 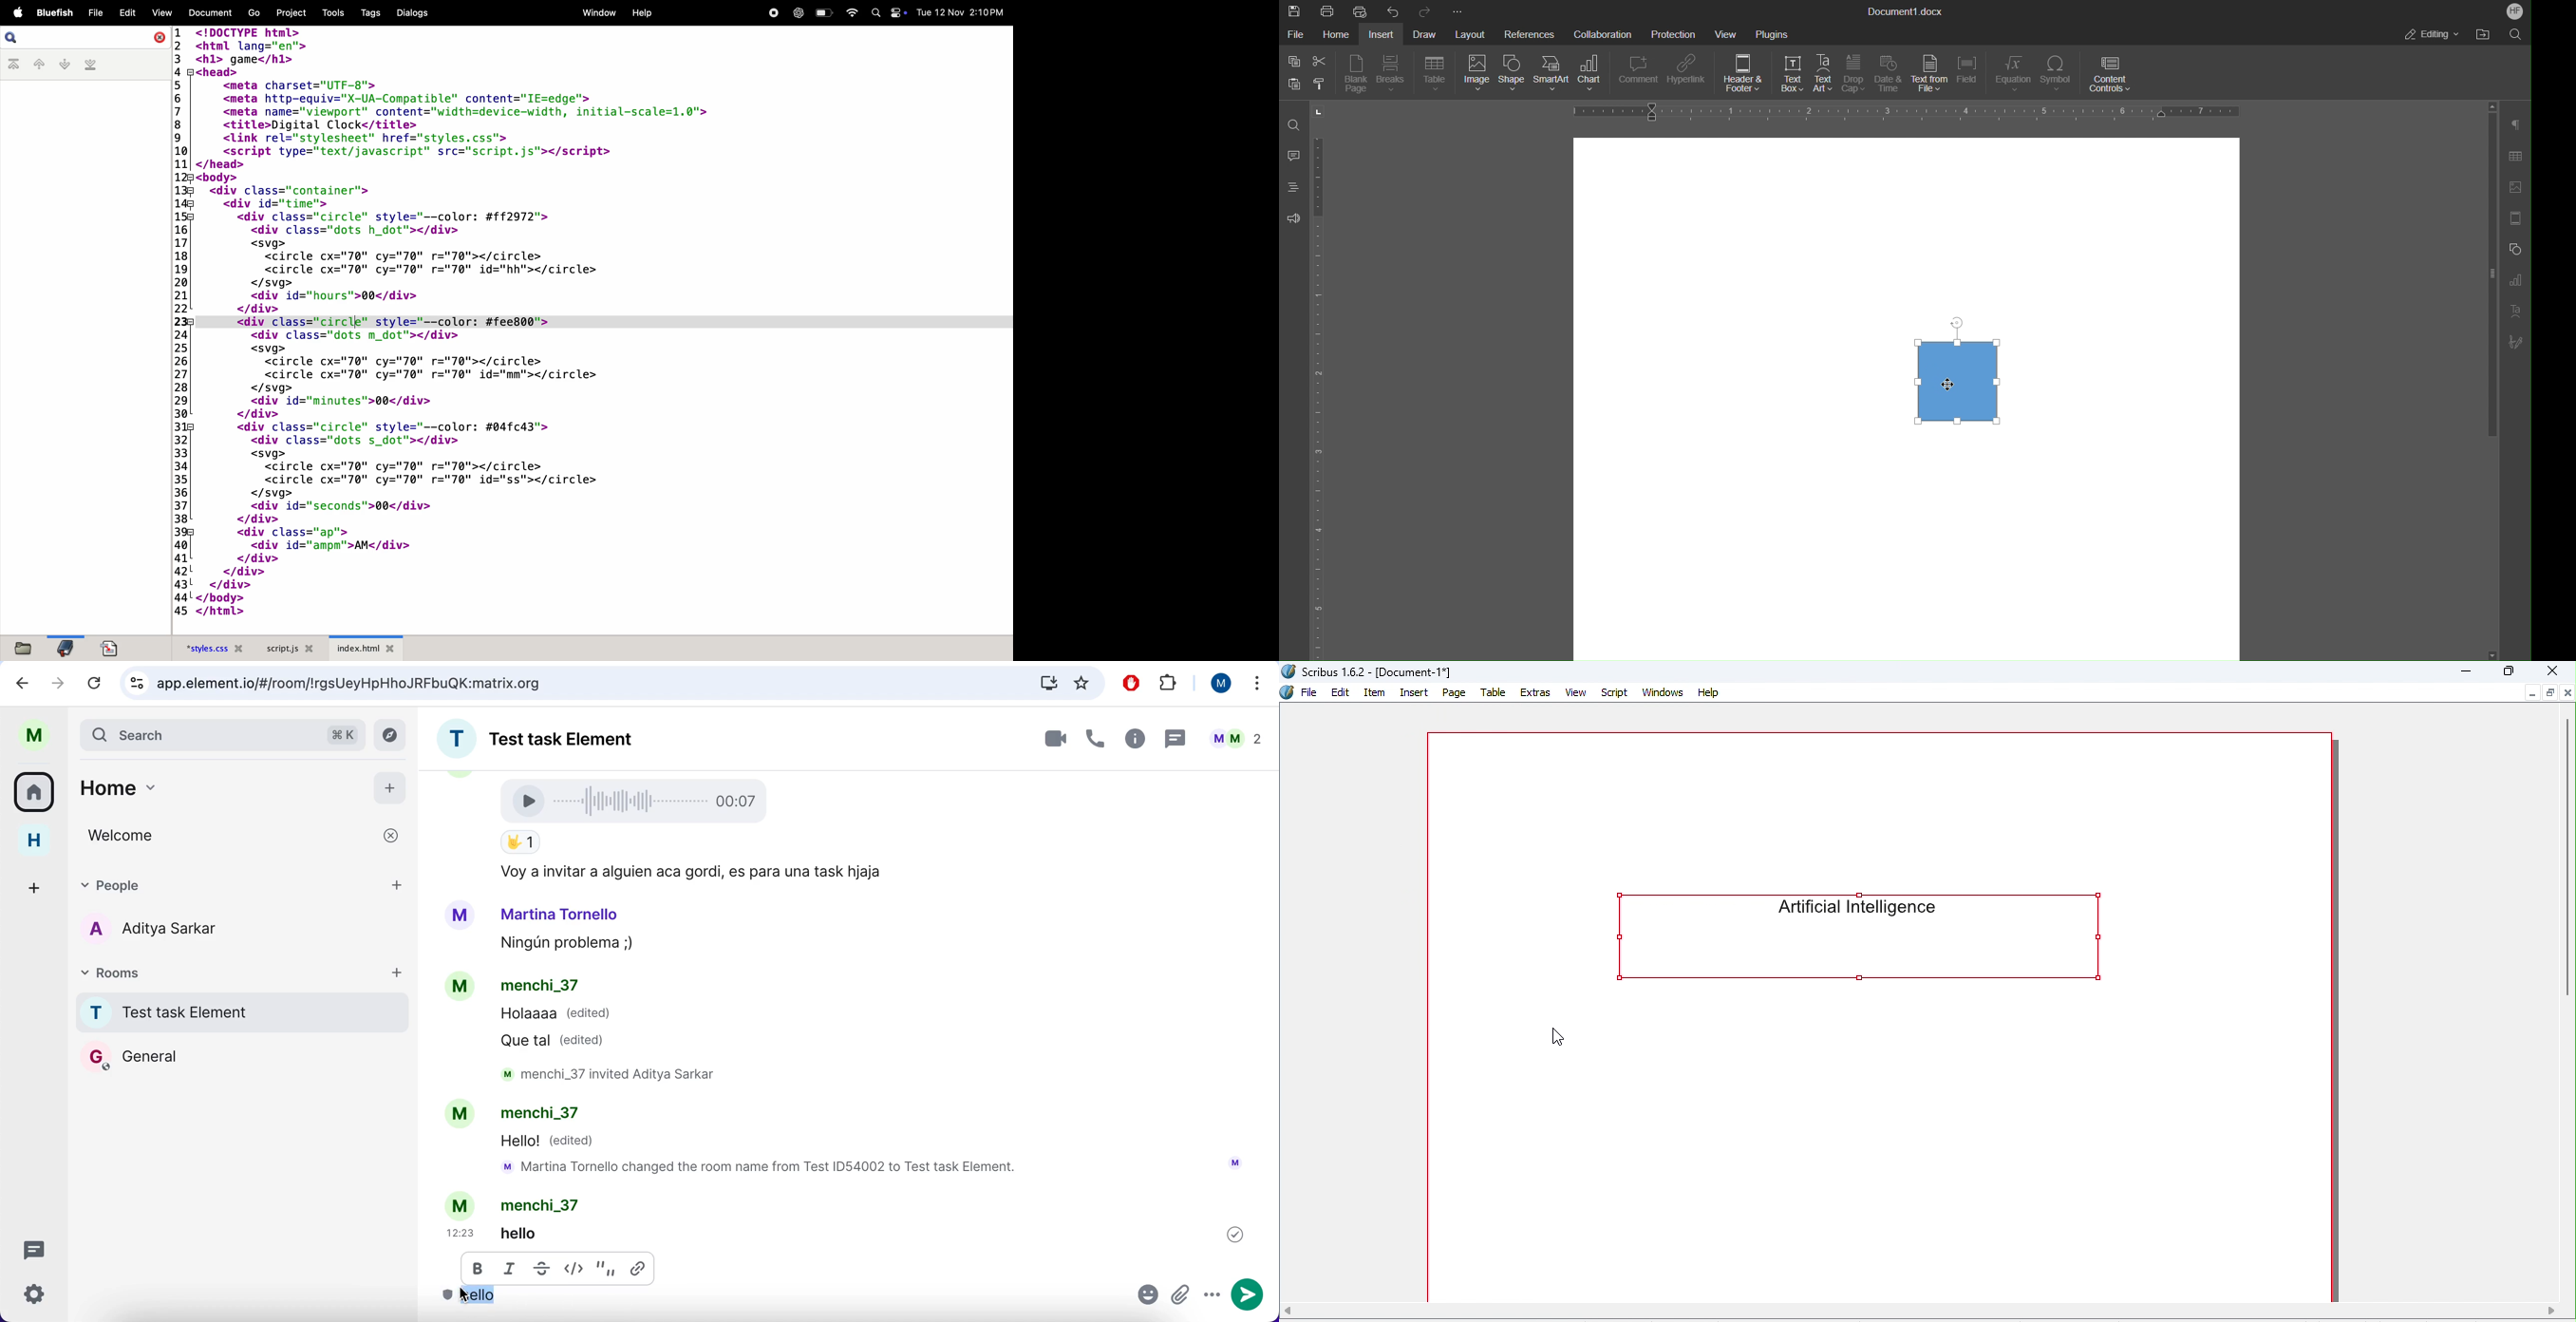 What do you see at coordinates (2550, 693) in the screenshot?
I see `Maximize` at bounding box center [2550, 693].